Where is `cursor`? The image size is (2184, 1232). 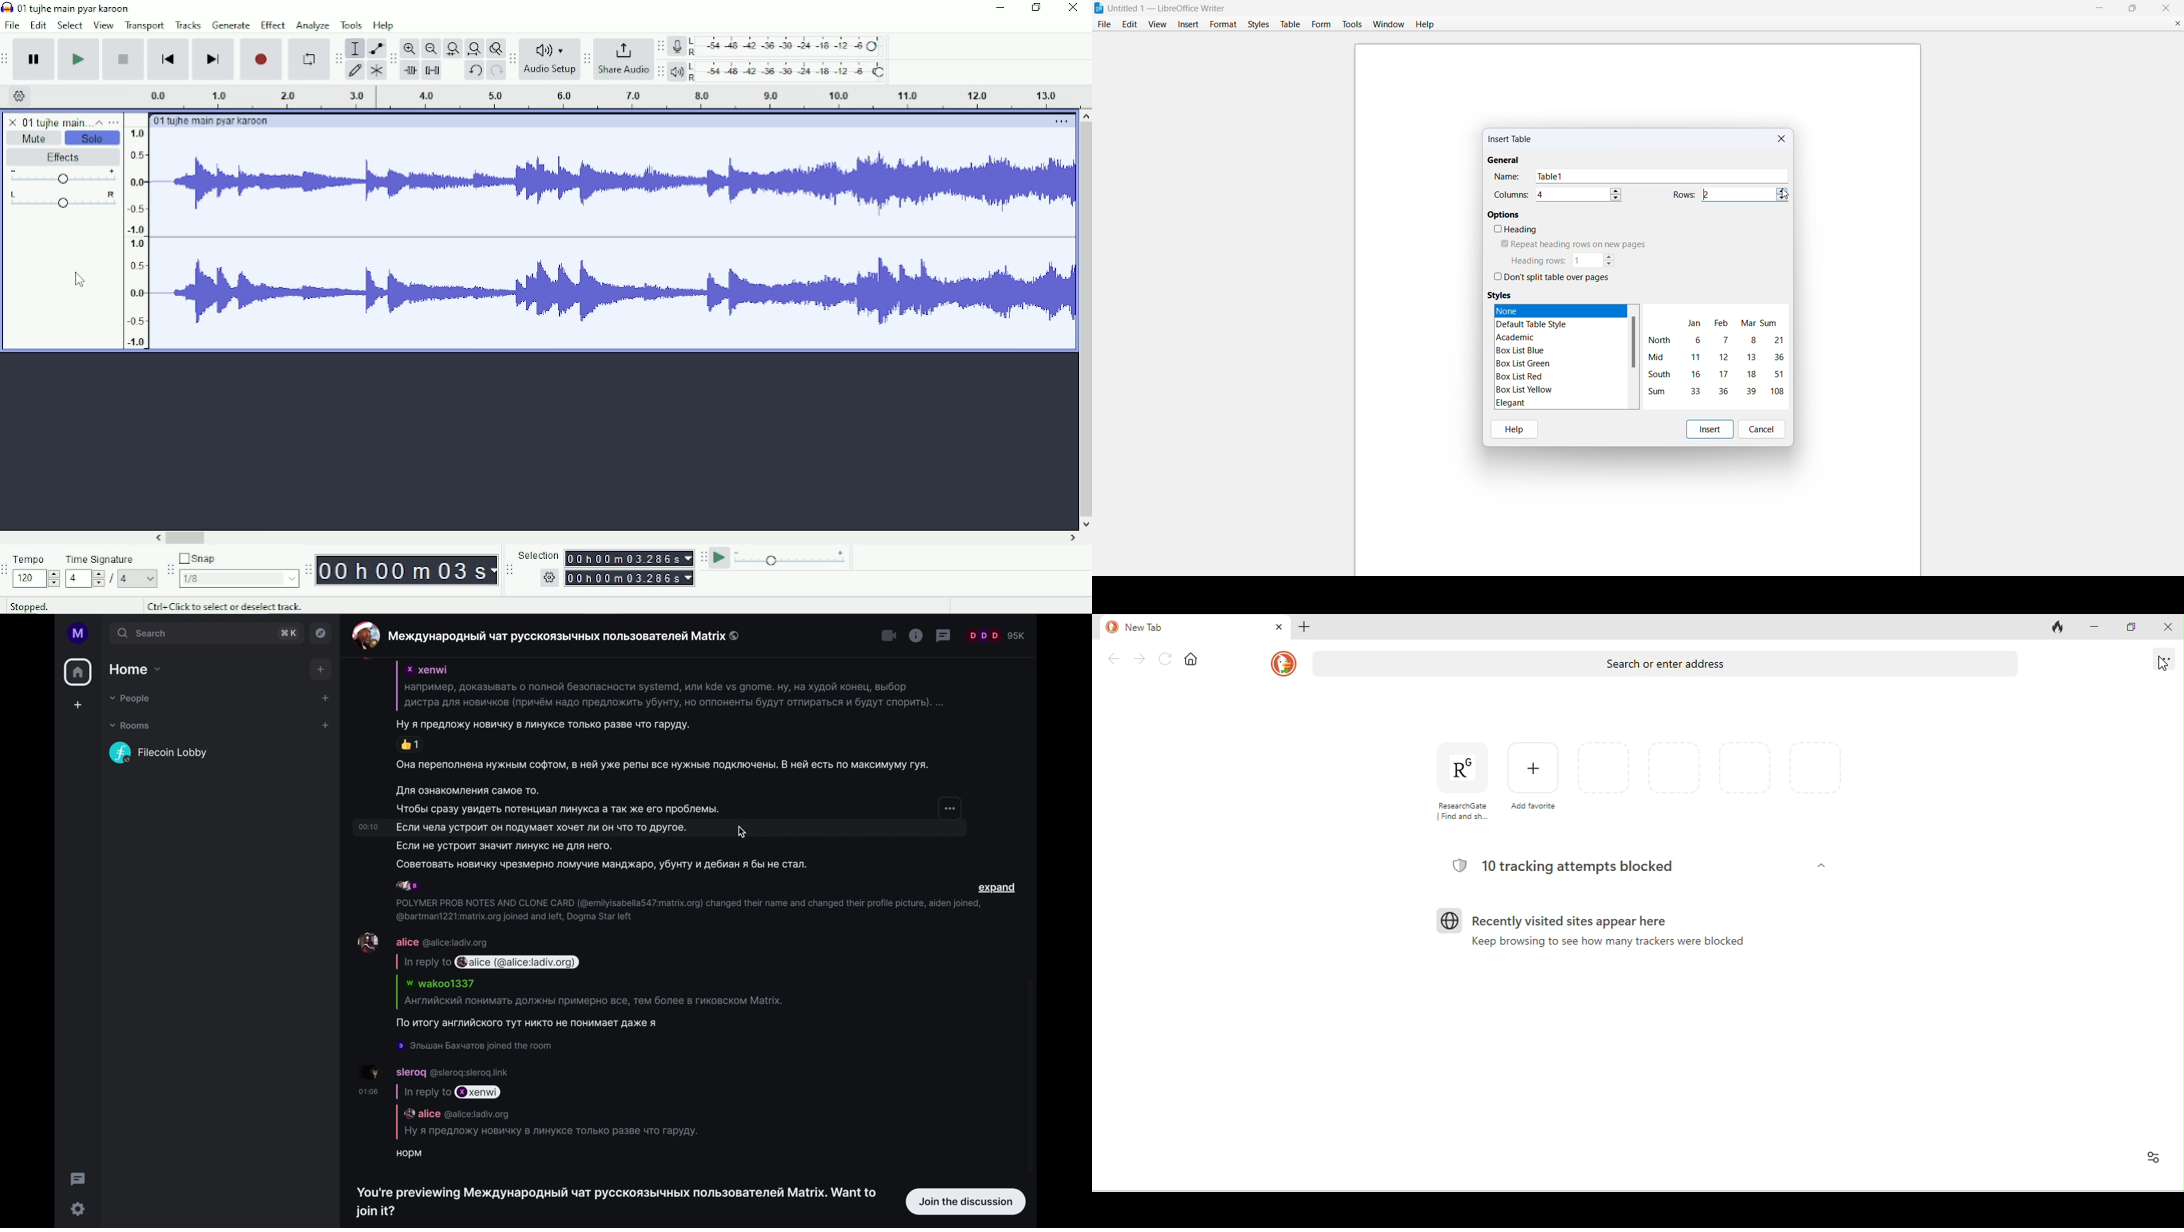
cursor is located at coordinates (2163, 666).